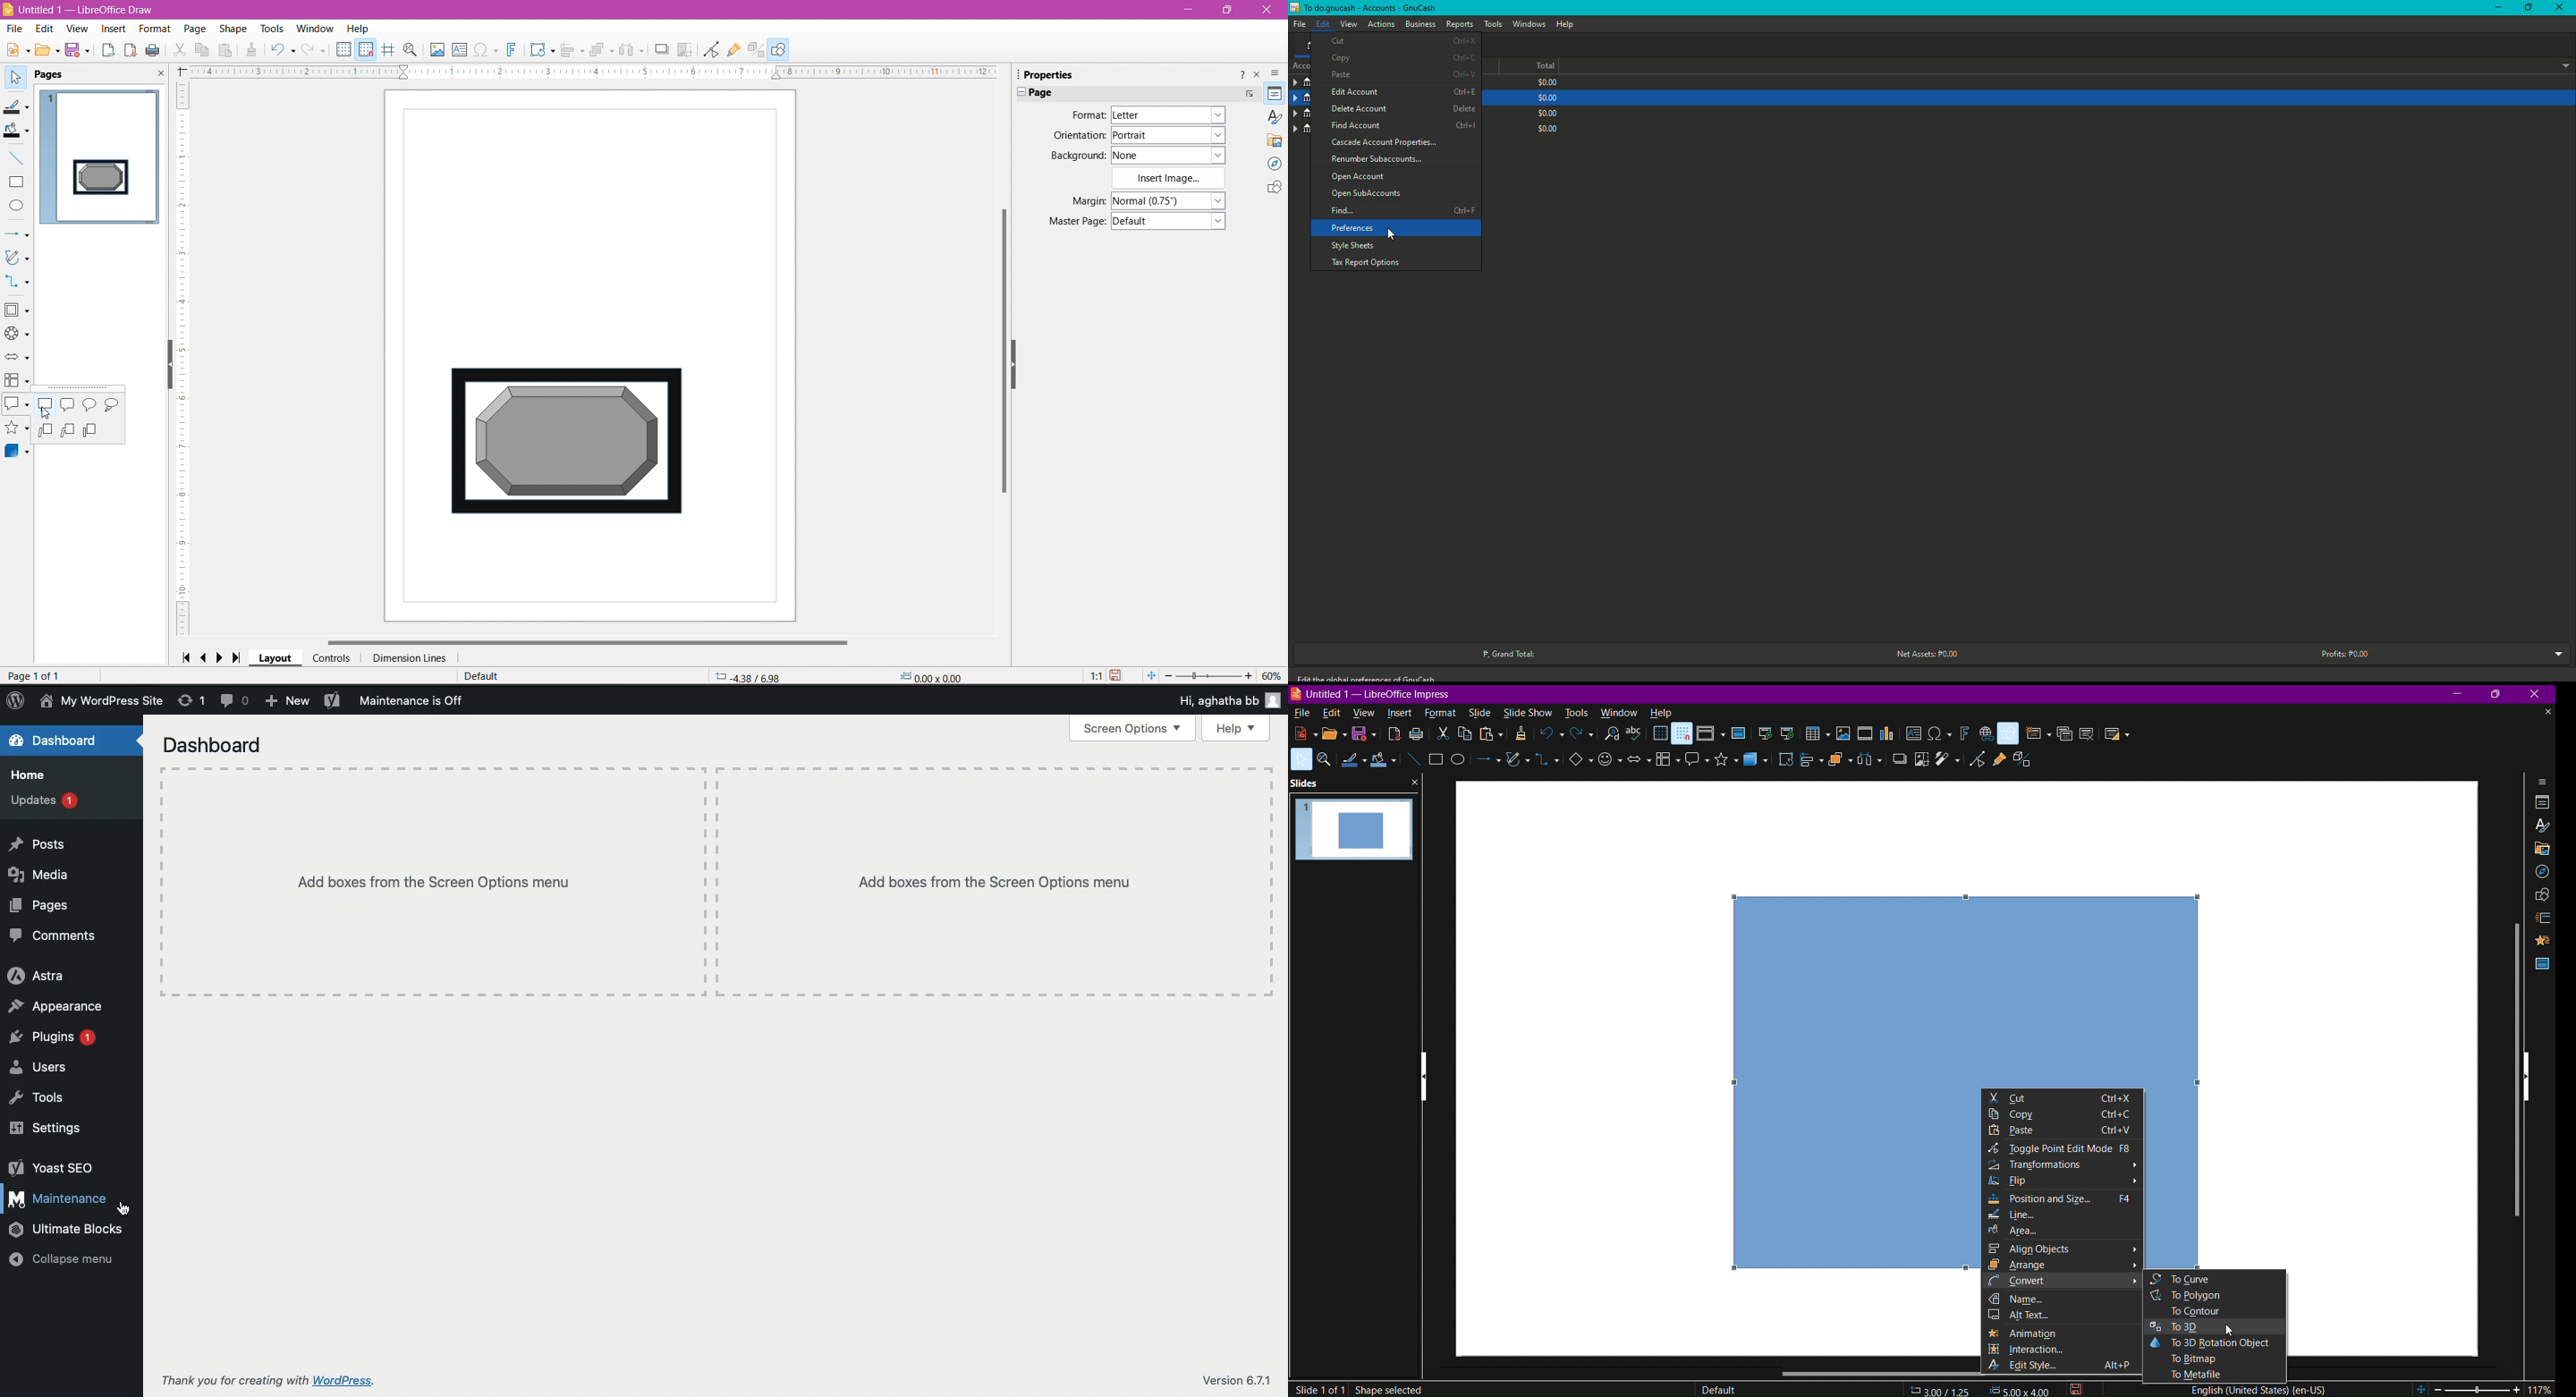 The width and height of the screenshot is (2576, 1400). Describe the element at coordinates (60, 1006) in the screenshot. I see `Appearance` at that location.